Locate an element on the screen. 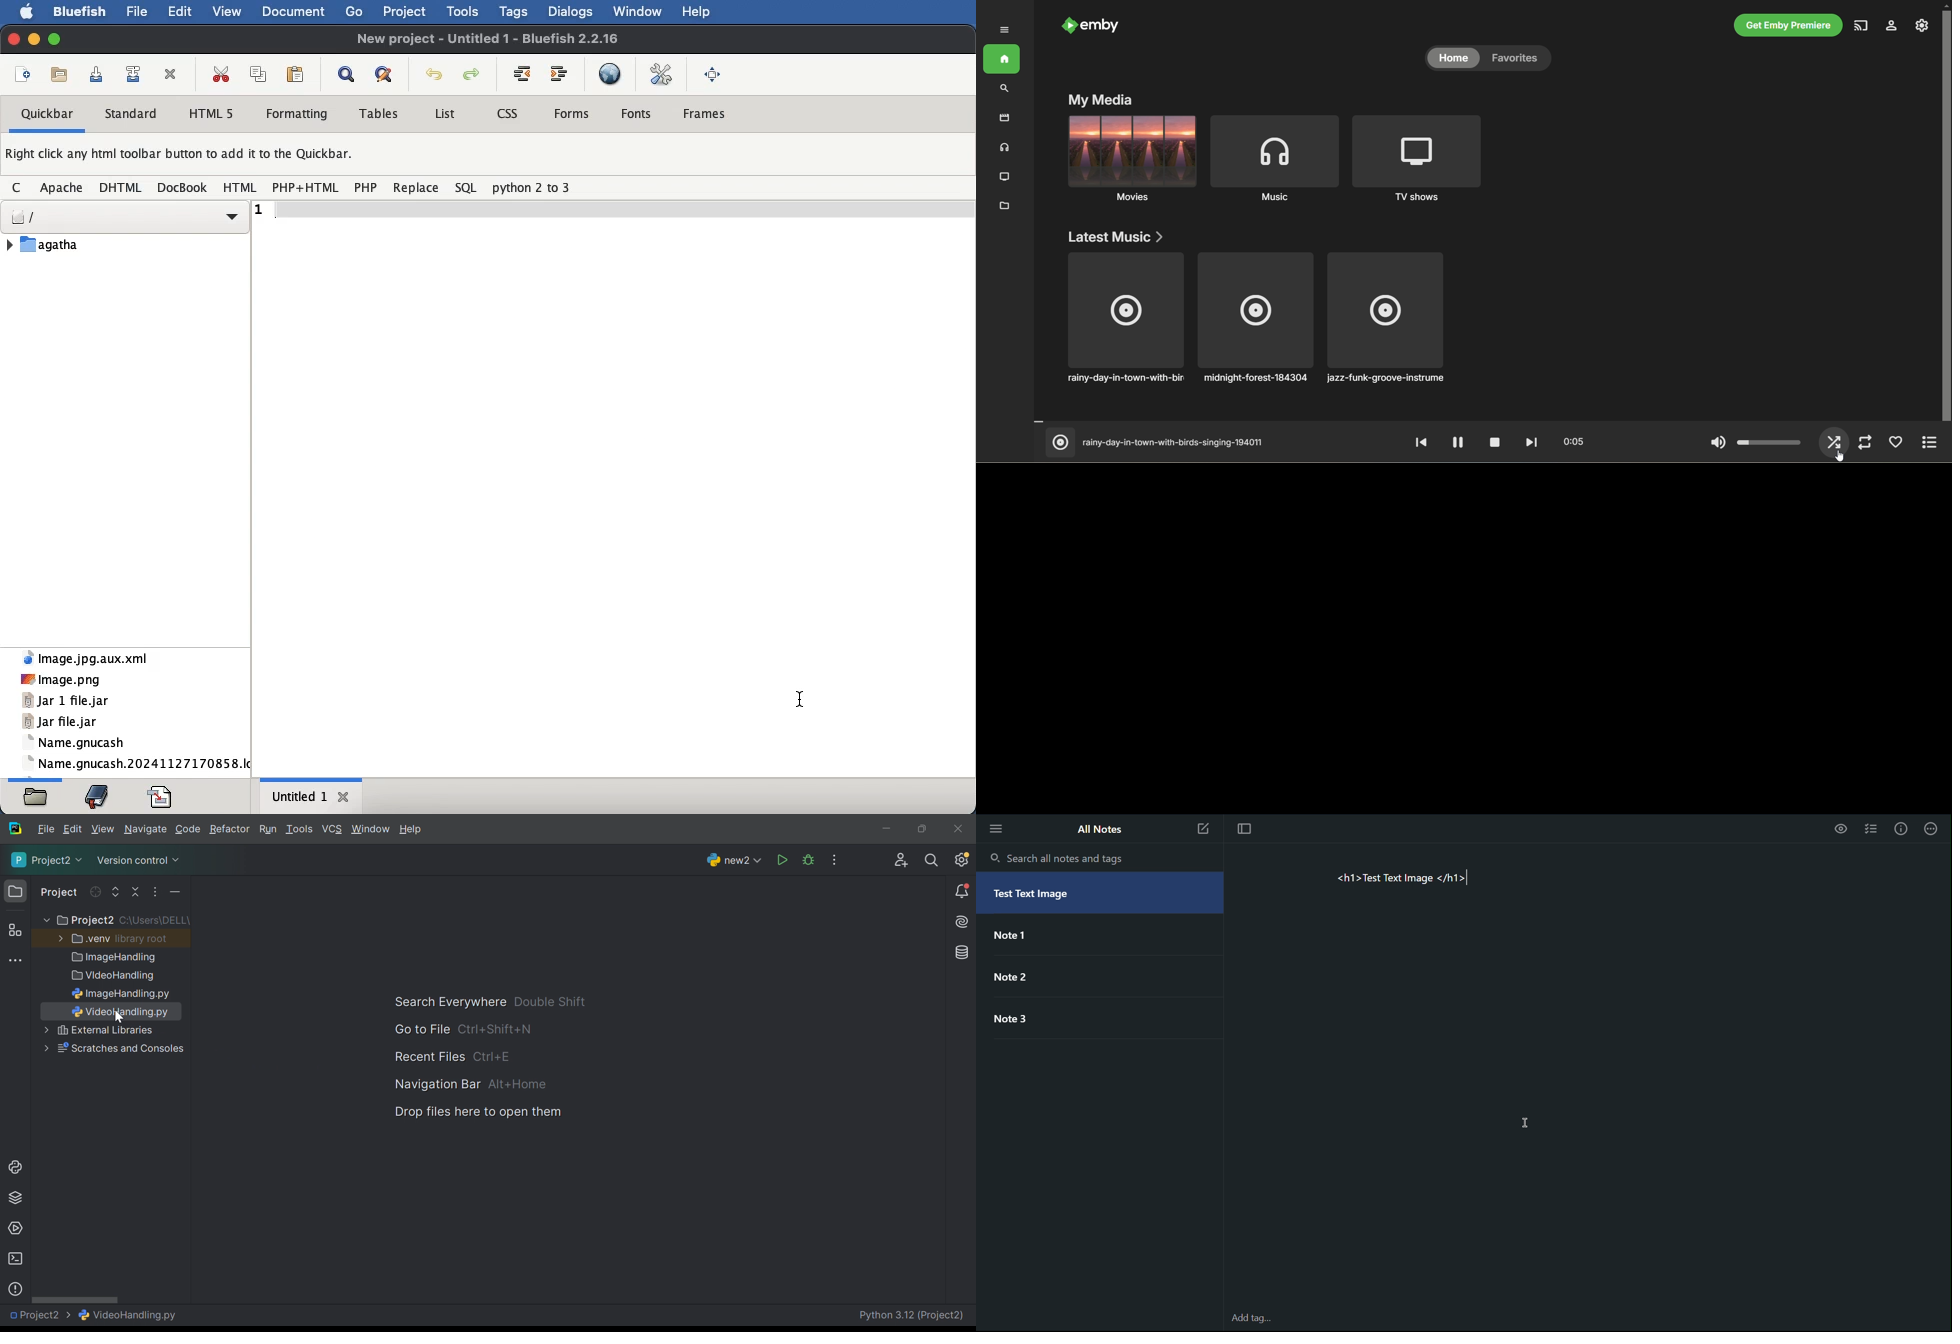 This screenshot has height=1344, width=1960. Services is located at coordinates (15, 1229).